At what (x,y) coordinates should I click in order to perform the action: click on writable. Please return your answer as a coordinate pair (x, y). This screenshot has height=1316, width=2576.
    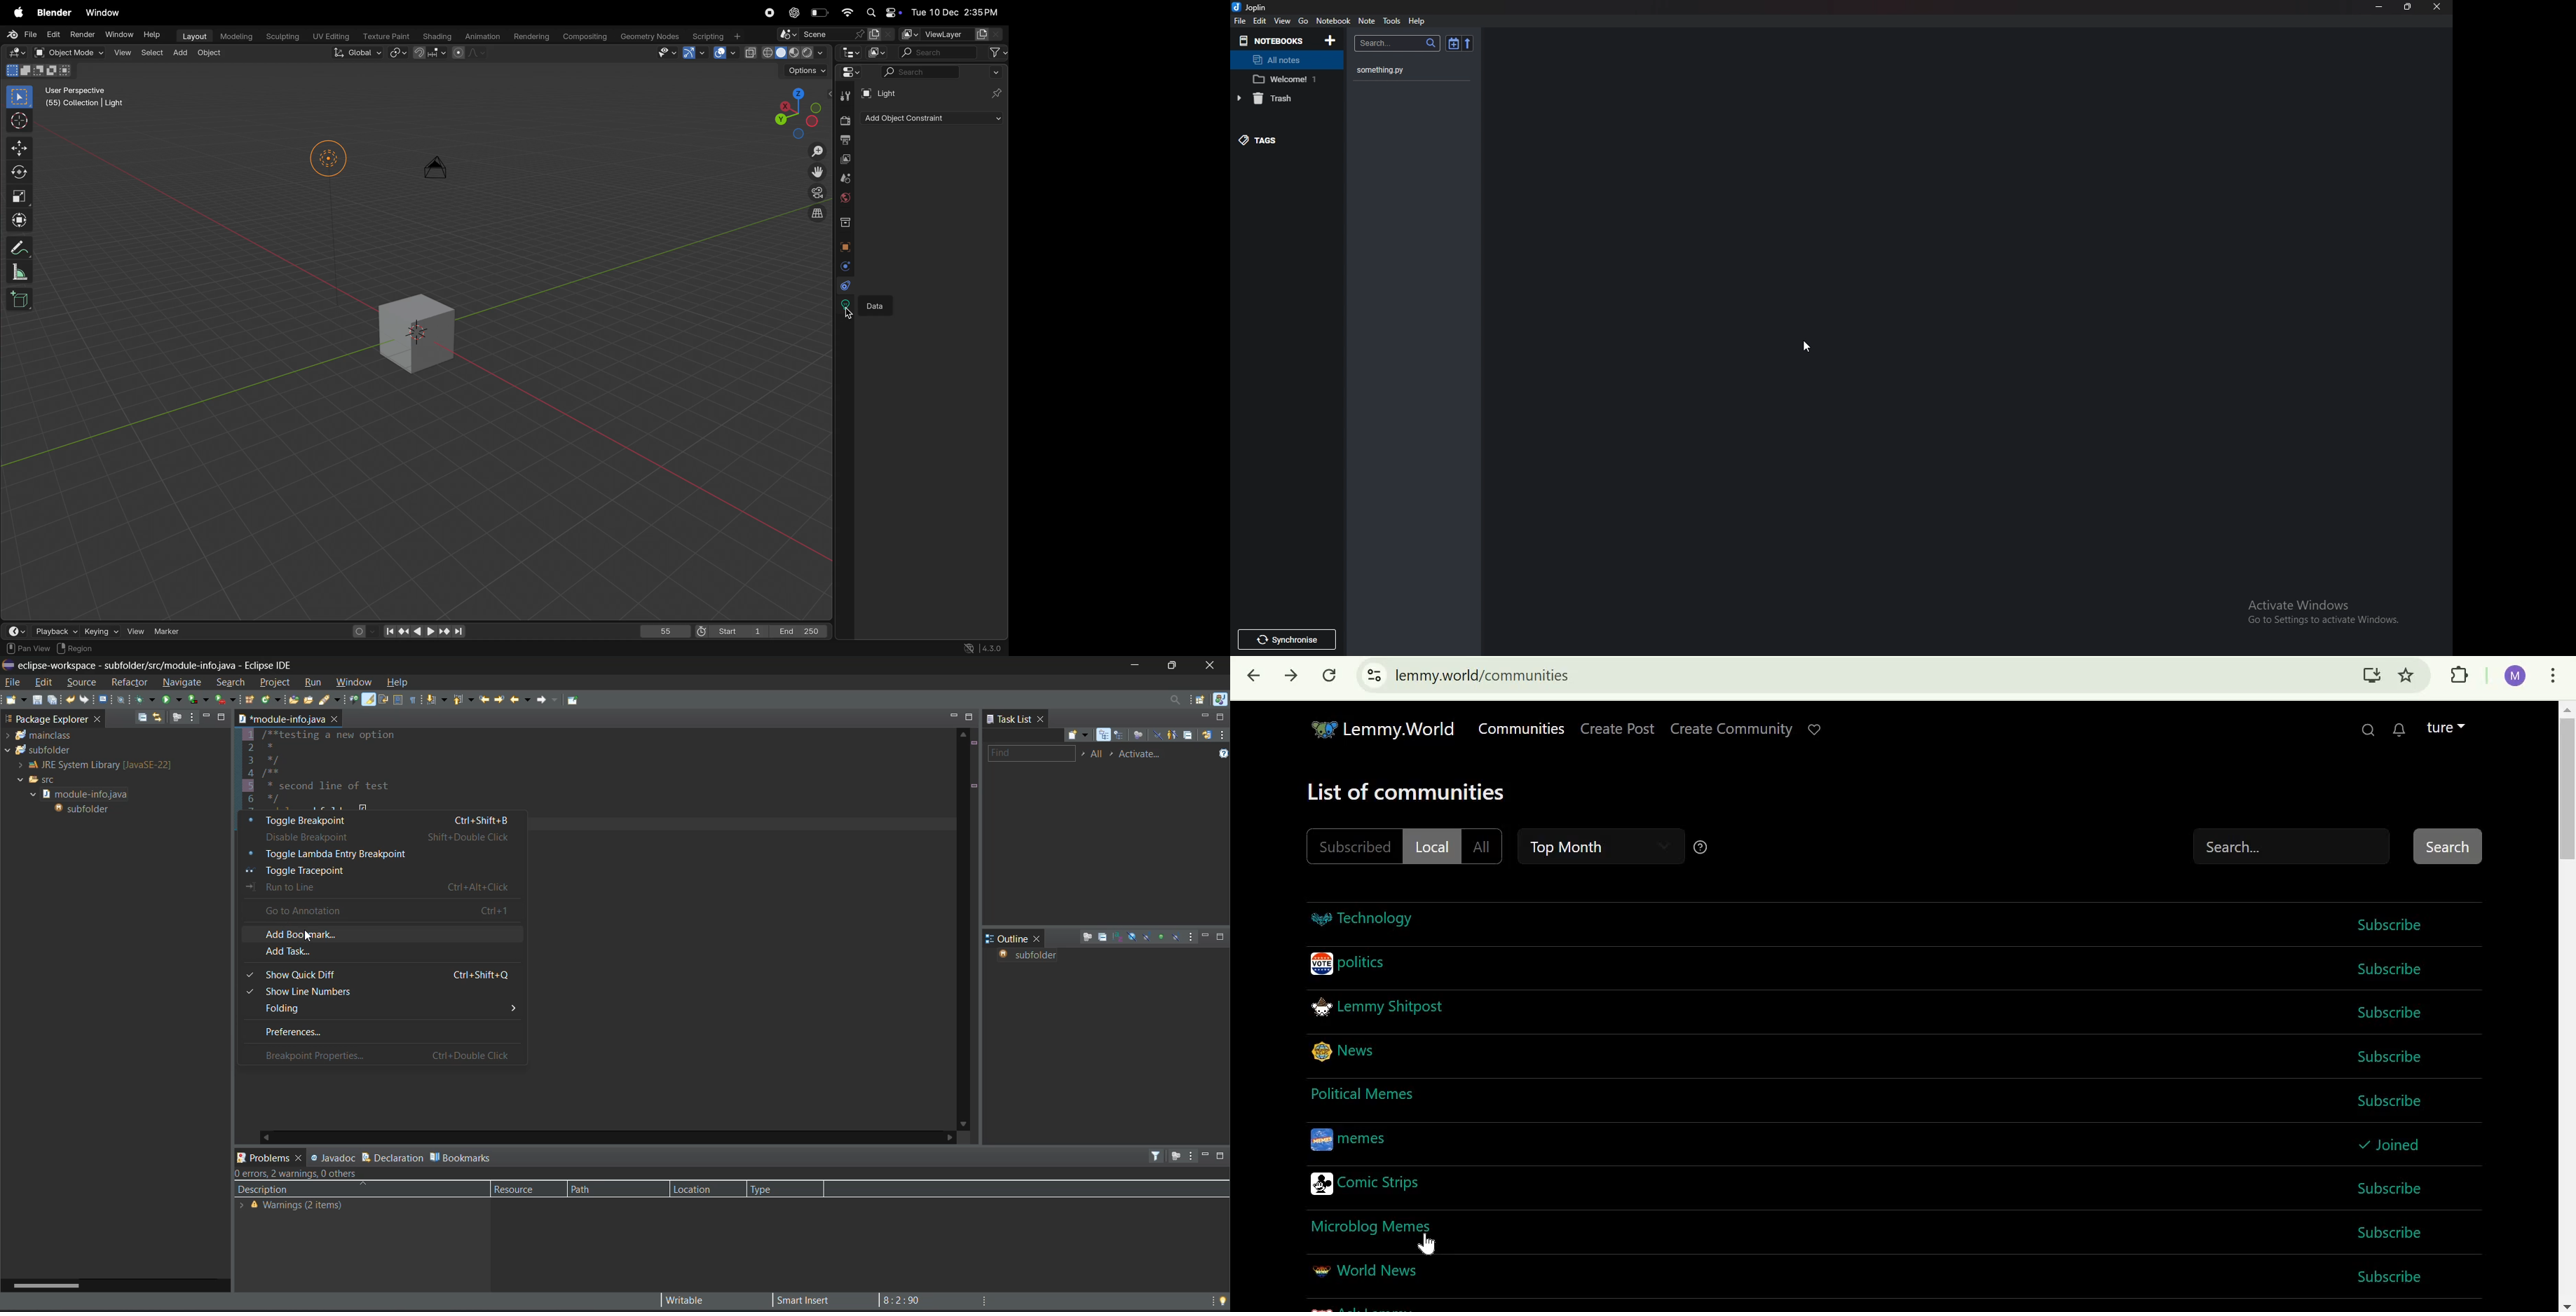
    Looking at the image, I should click on (689, 1300).